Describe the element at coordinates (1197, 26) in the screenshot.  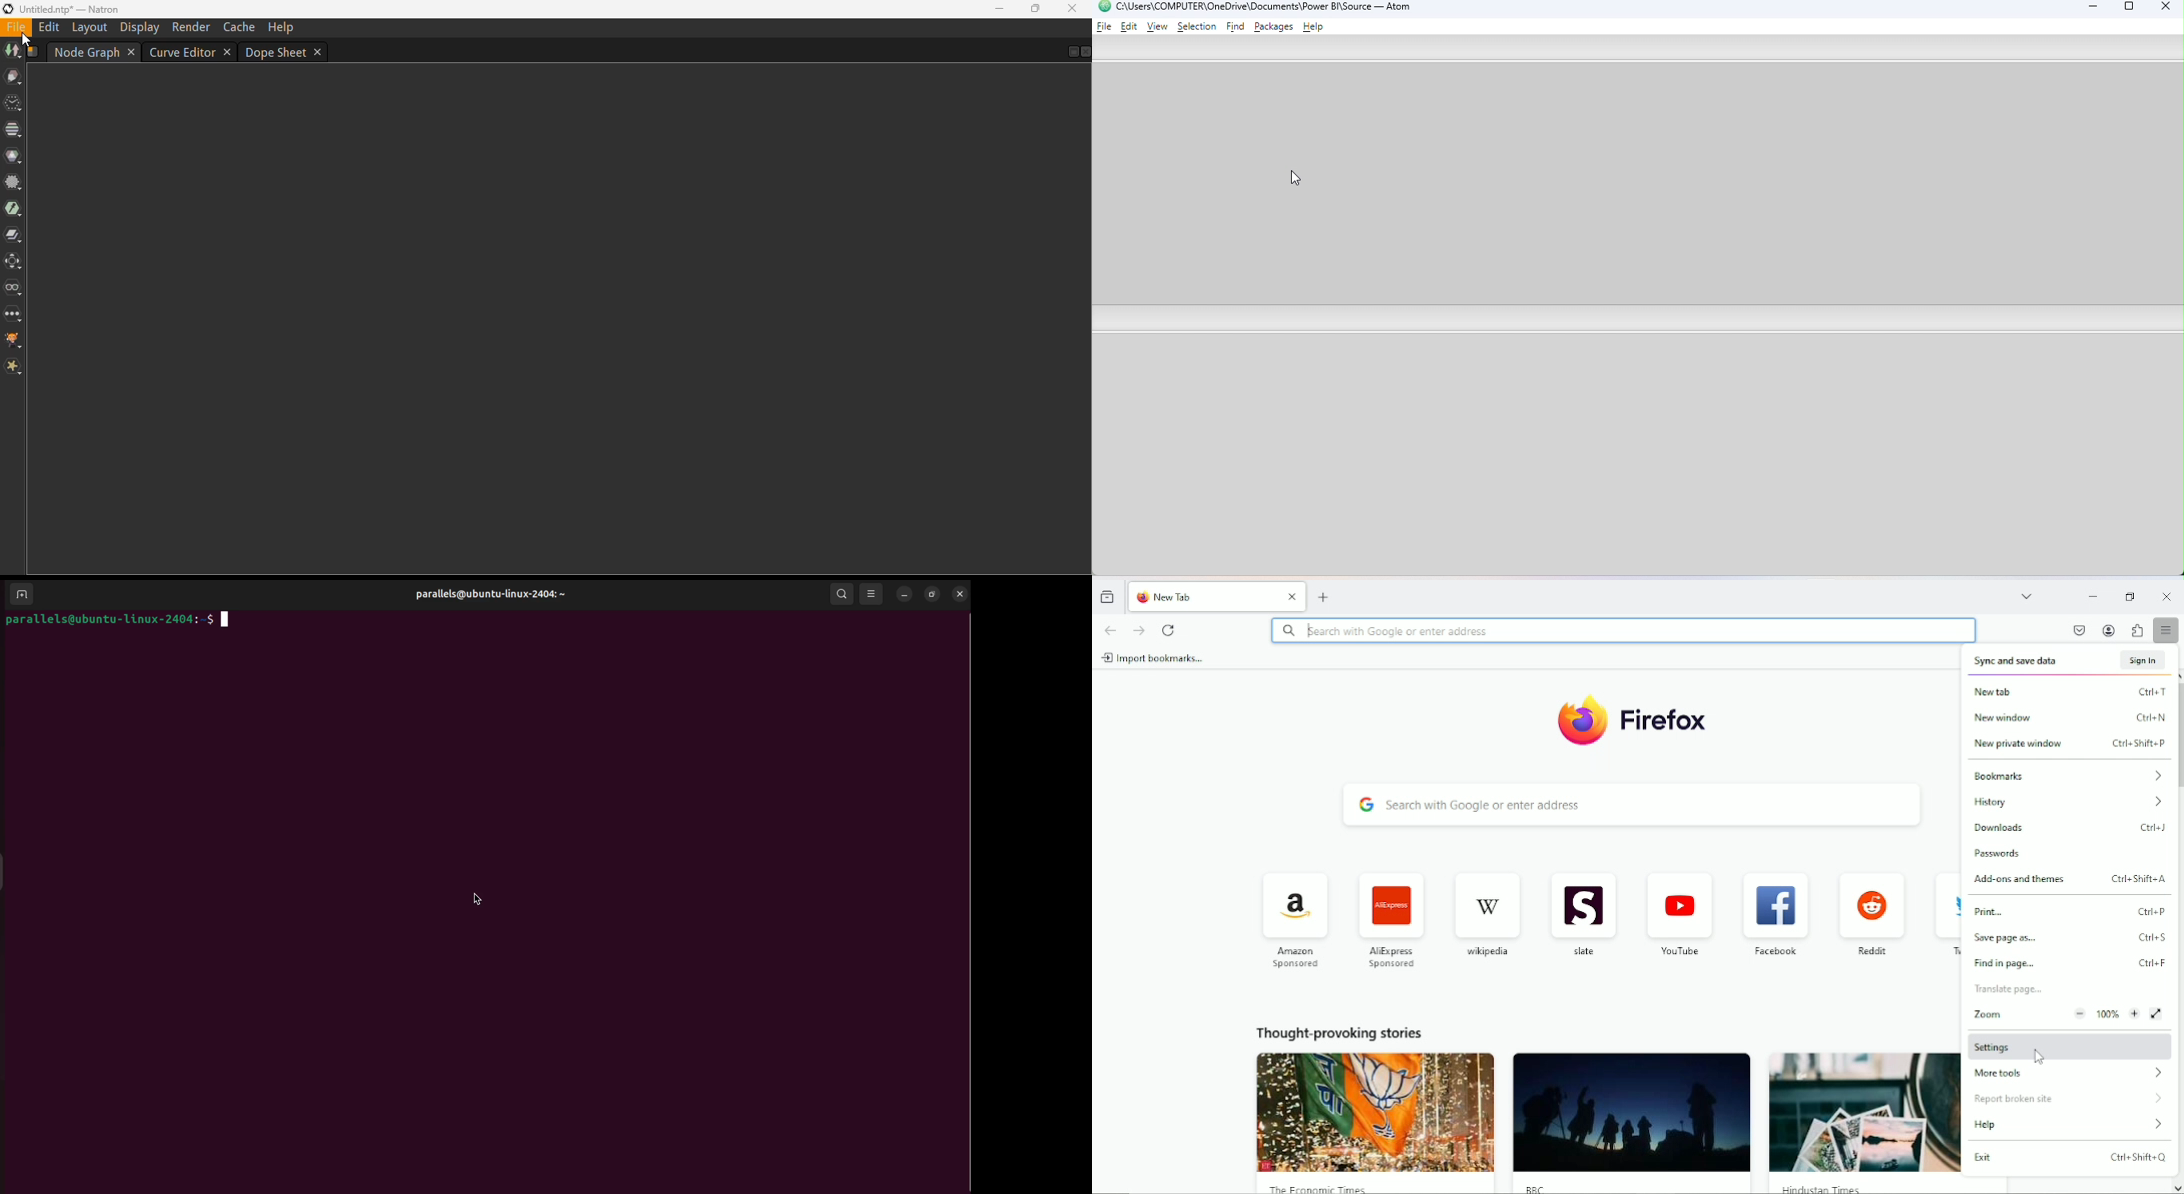
I see `Selection` at that location.